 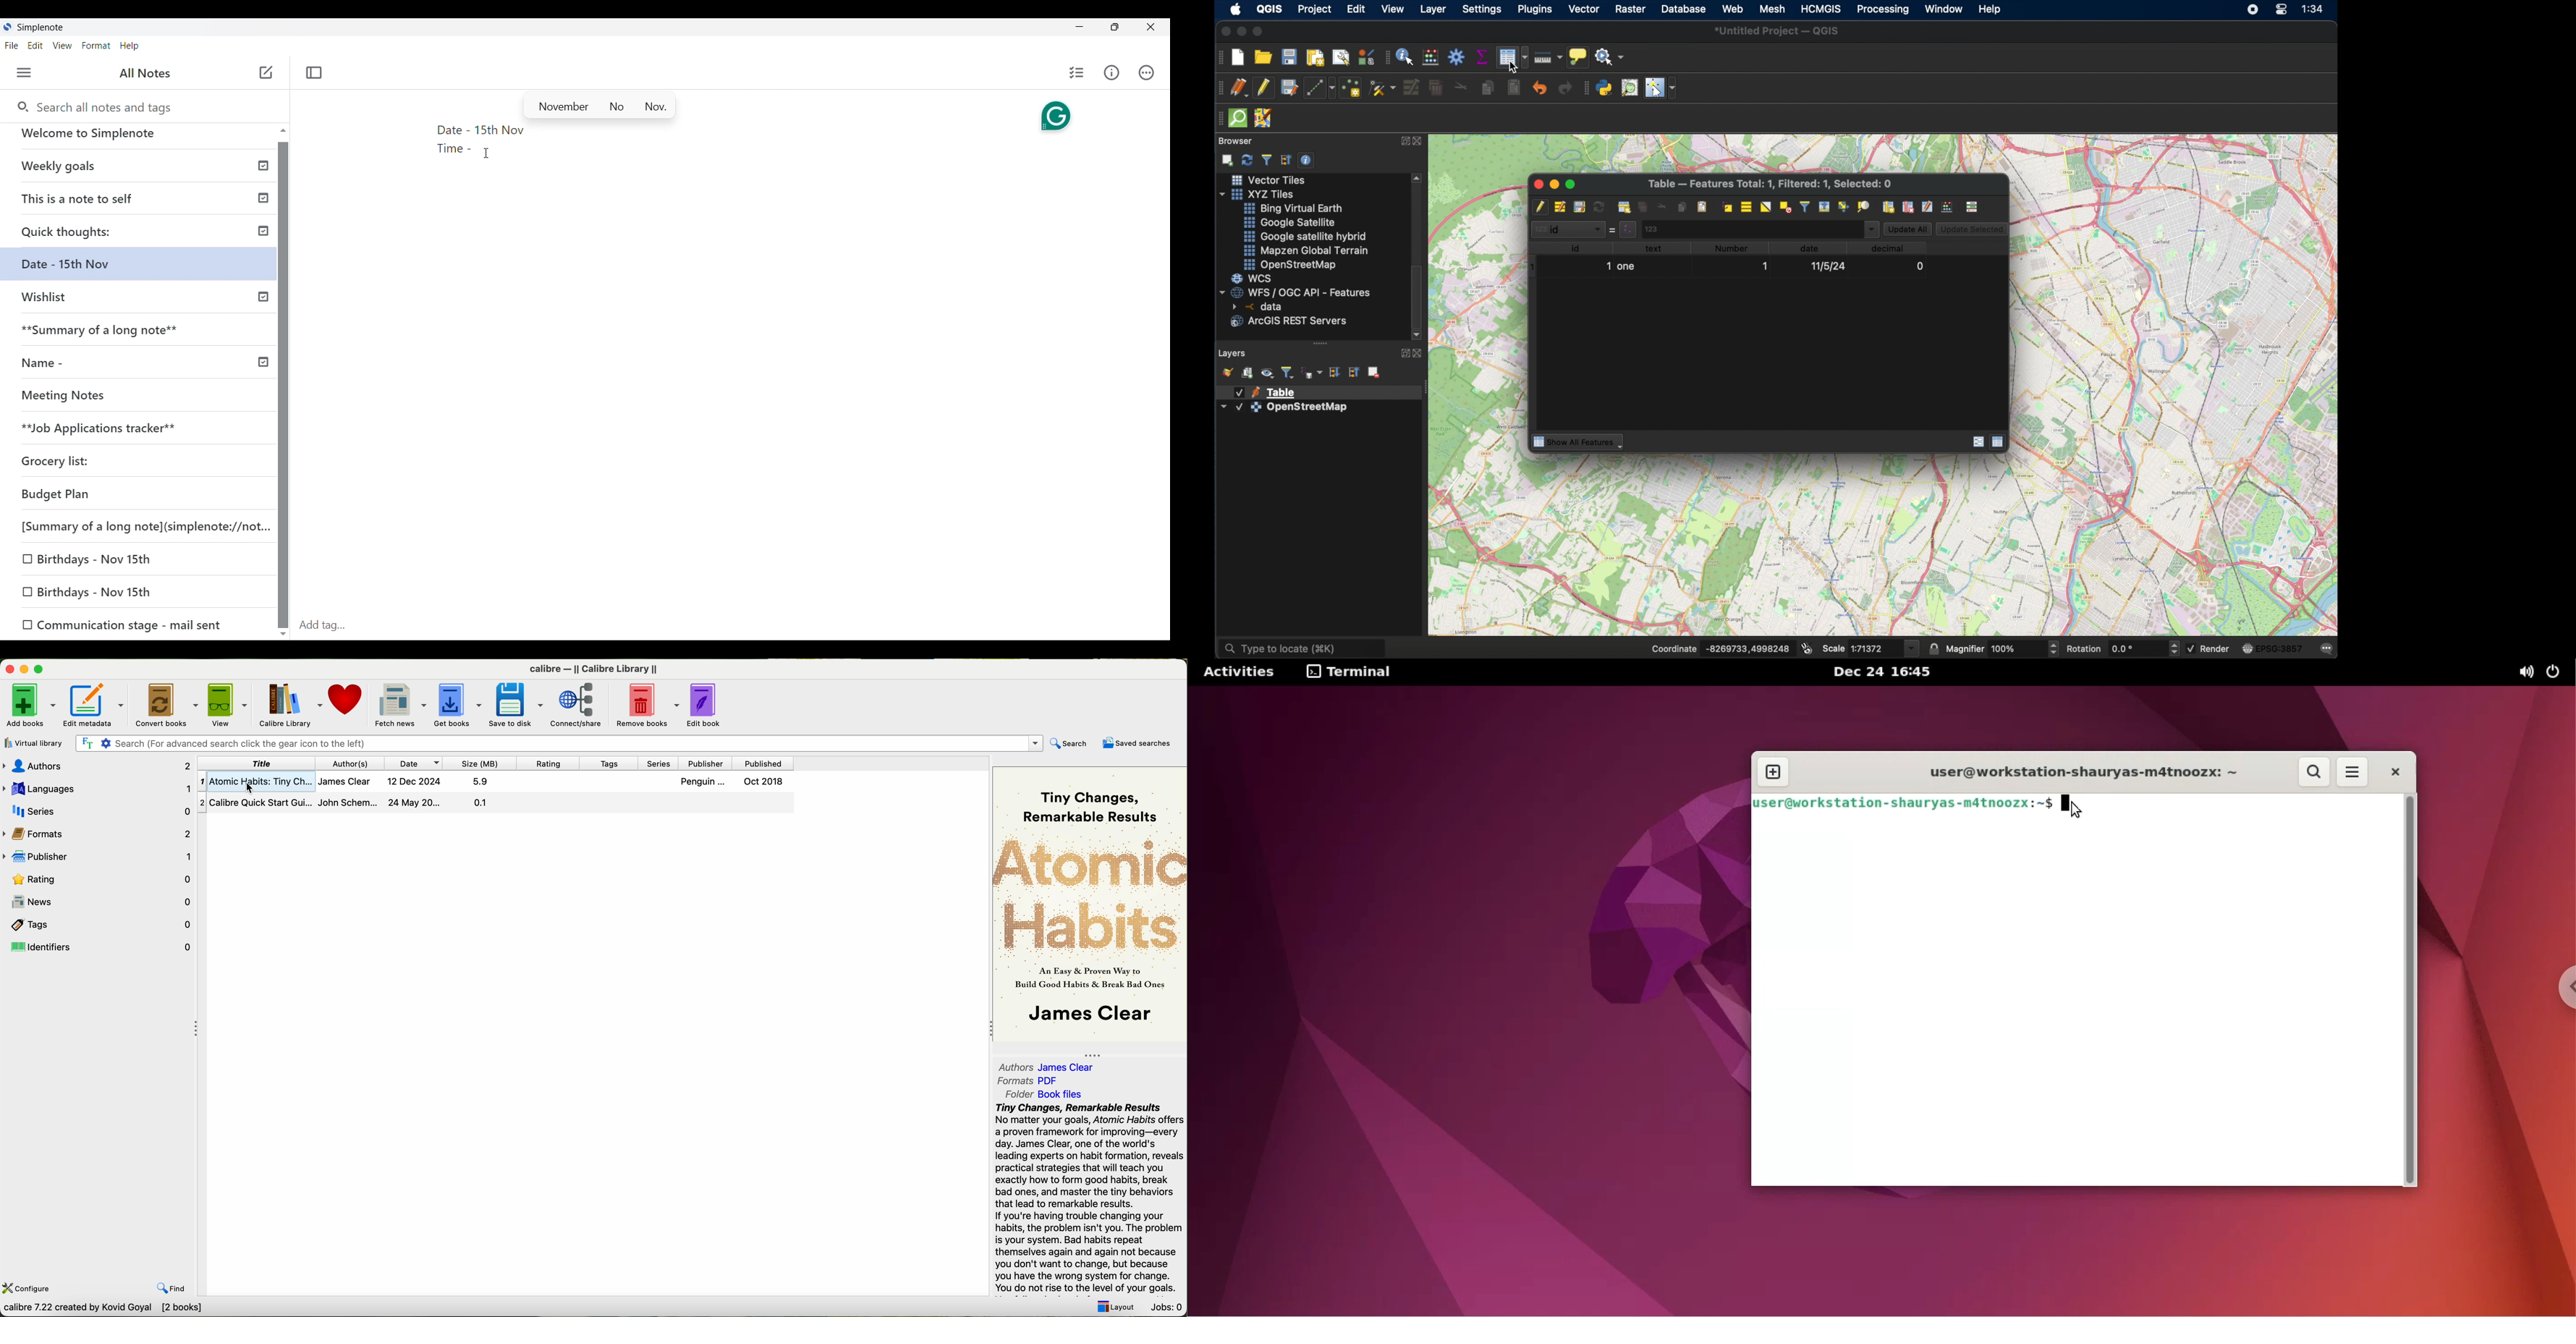 I want to click on Menu, so click(x=24, y=73).